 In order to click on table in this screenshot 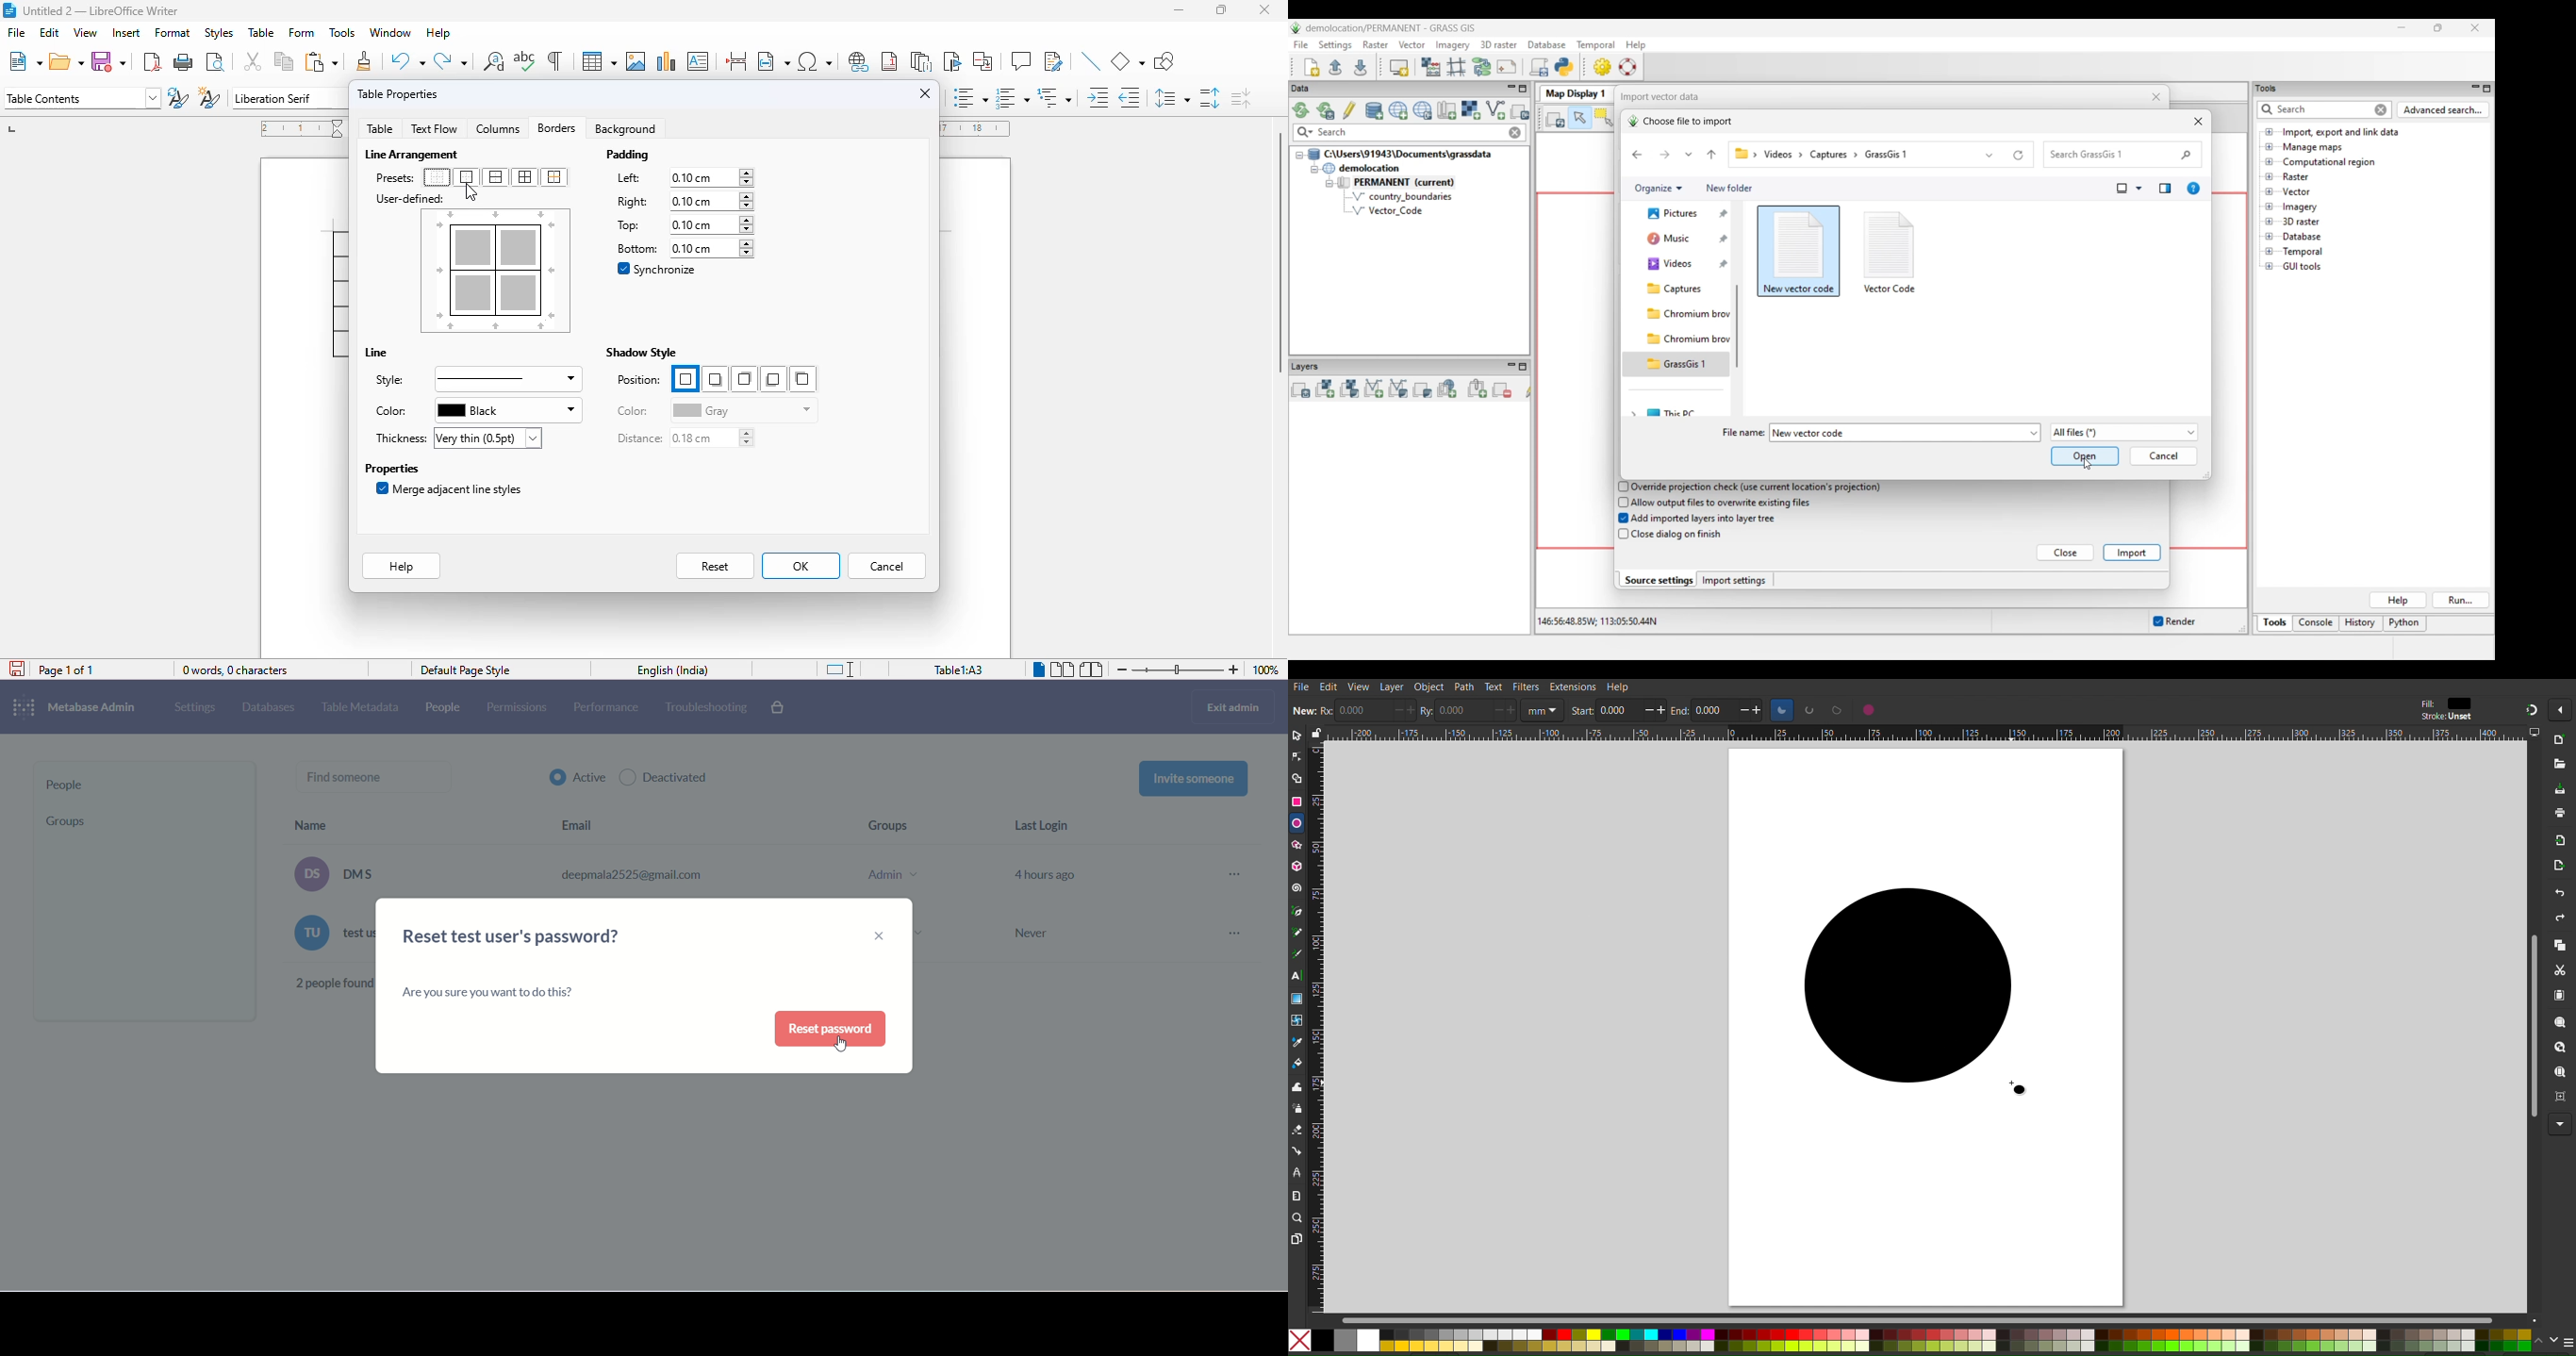, I will do `click(261, 32)`.